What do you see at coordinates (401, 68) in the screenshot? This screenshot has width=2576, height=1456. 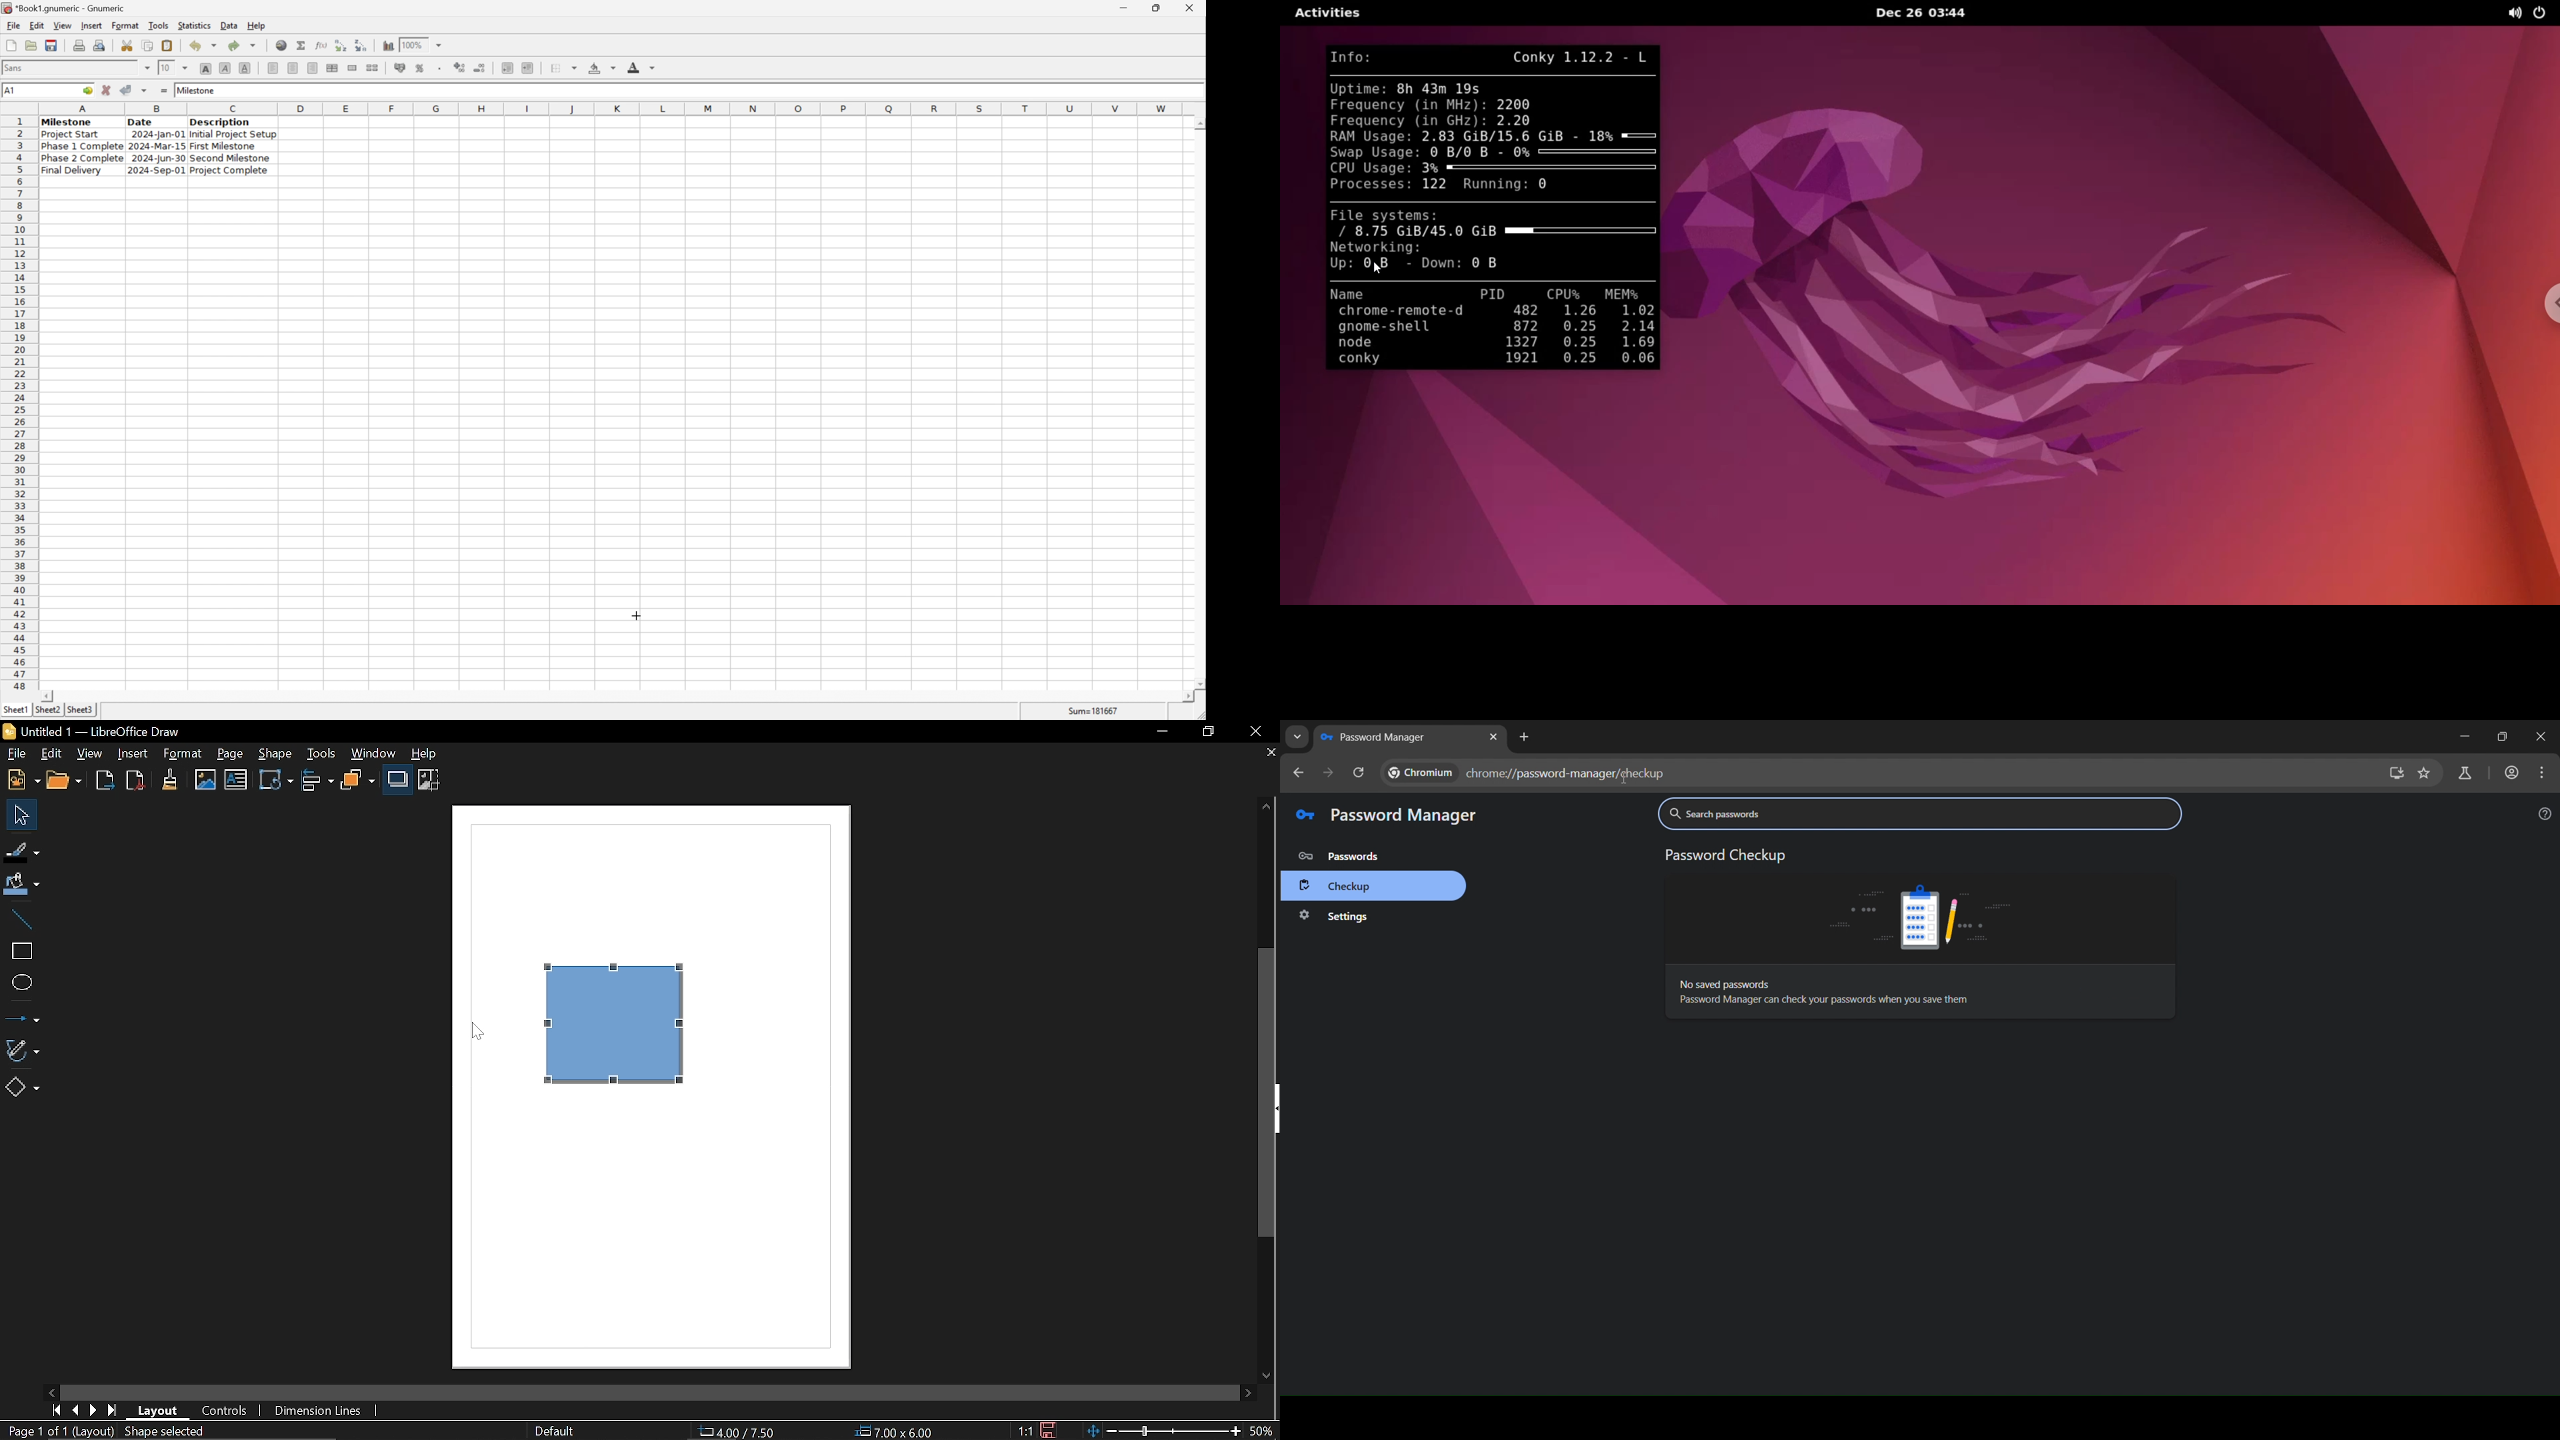 I see `format selection as accouting` at bounding box center [401, 68].